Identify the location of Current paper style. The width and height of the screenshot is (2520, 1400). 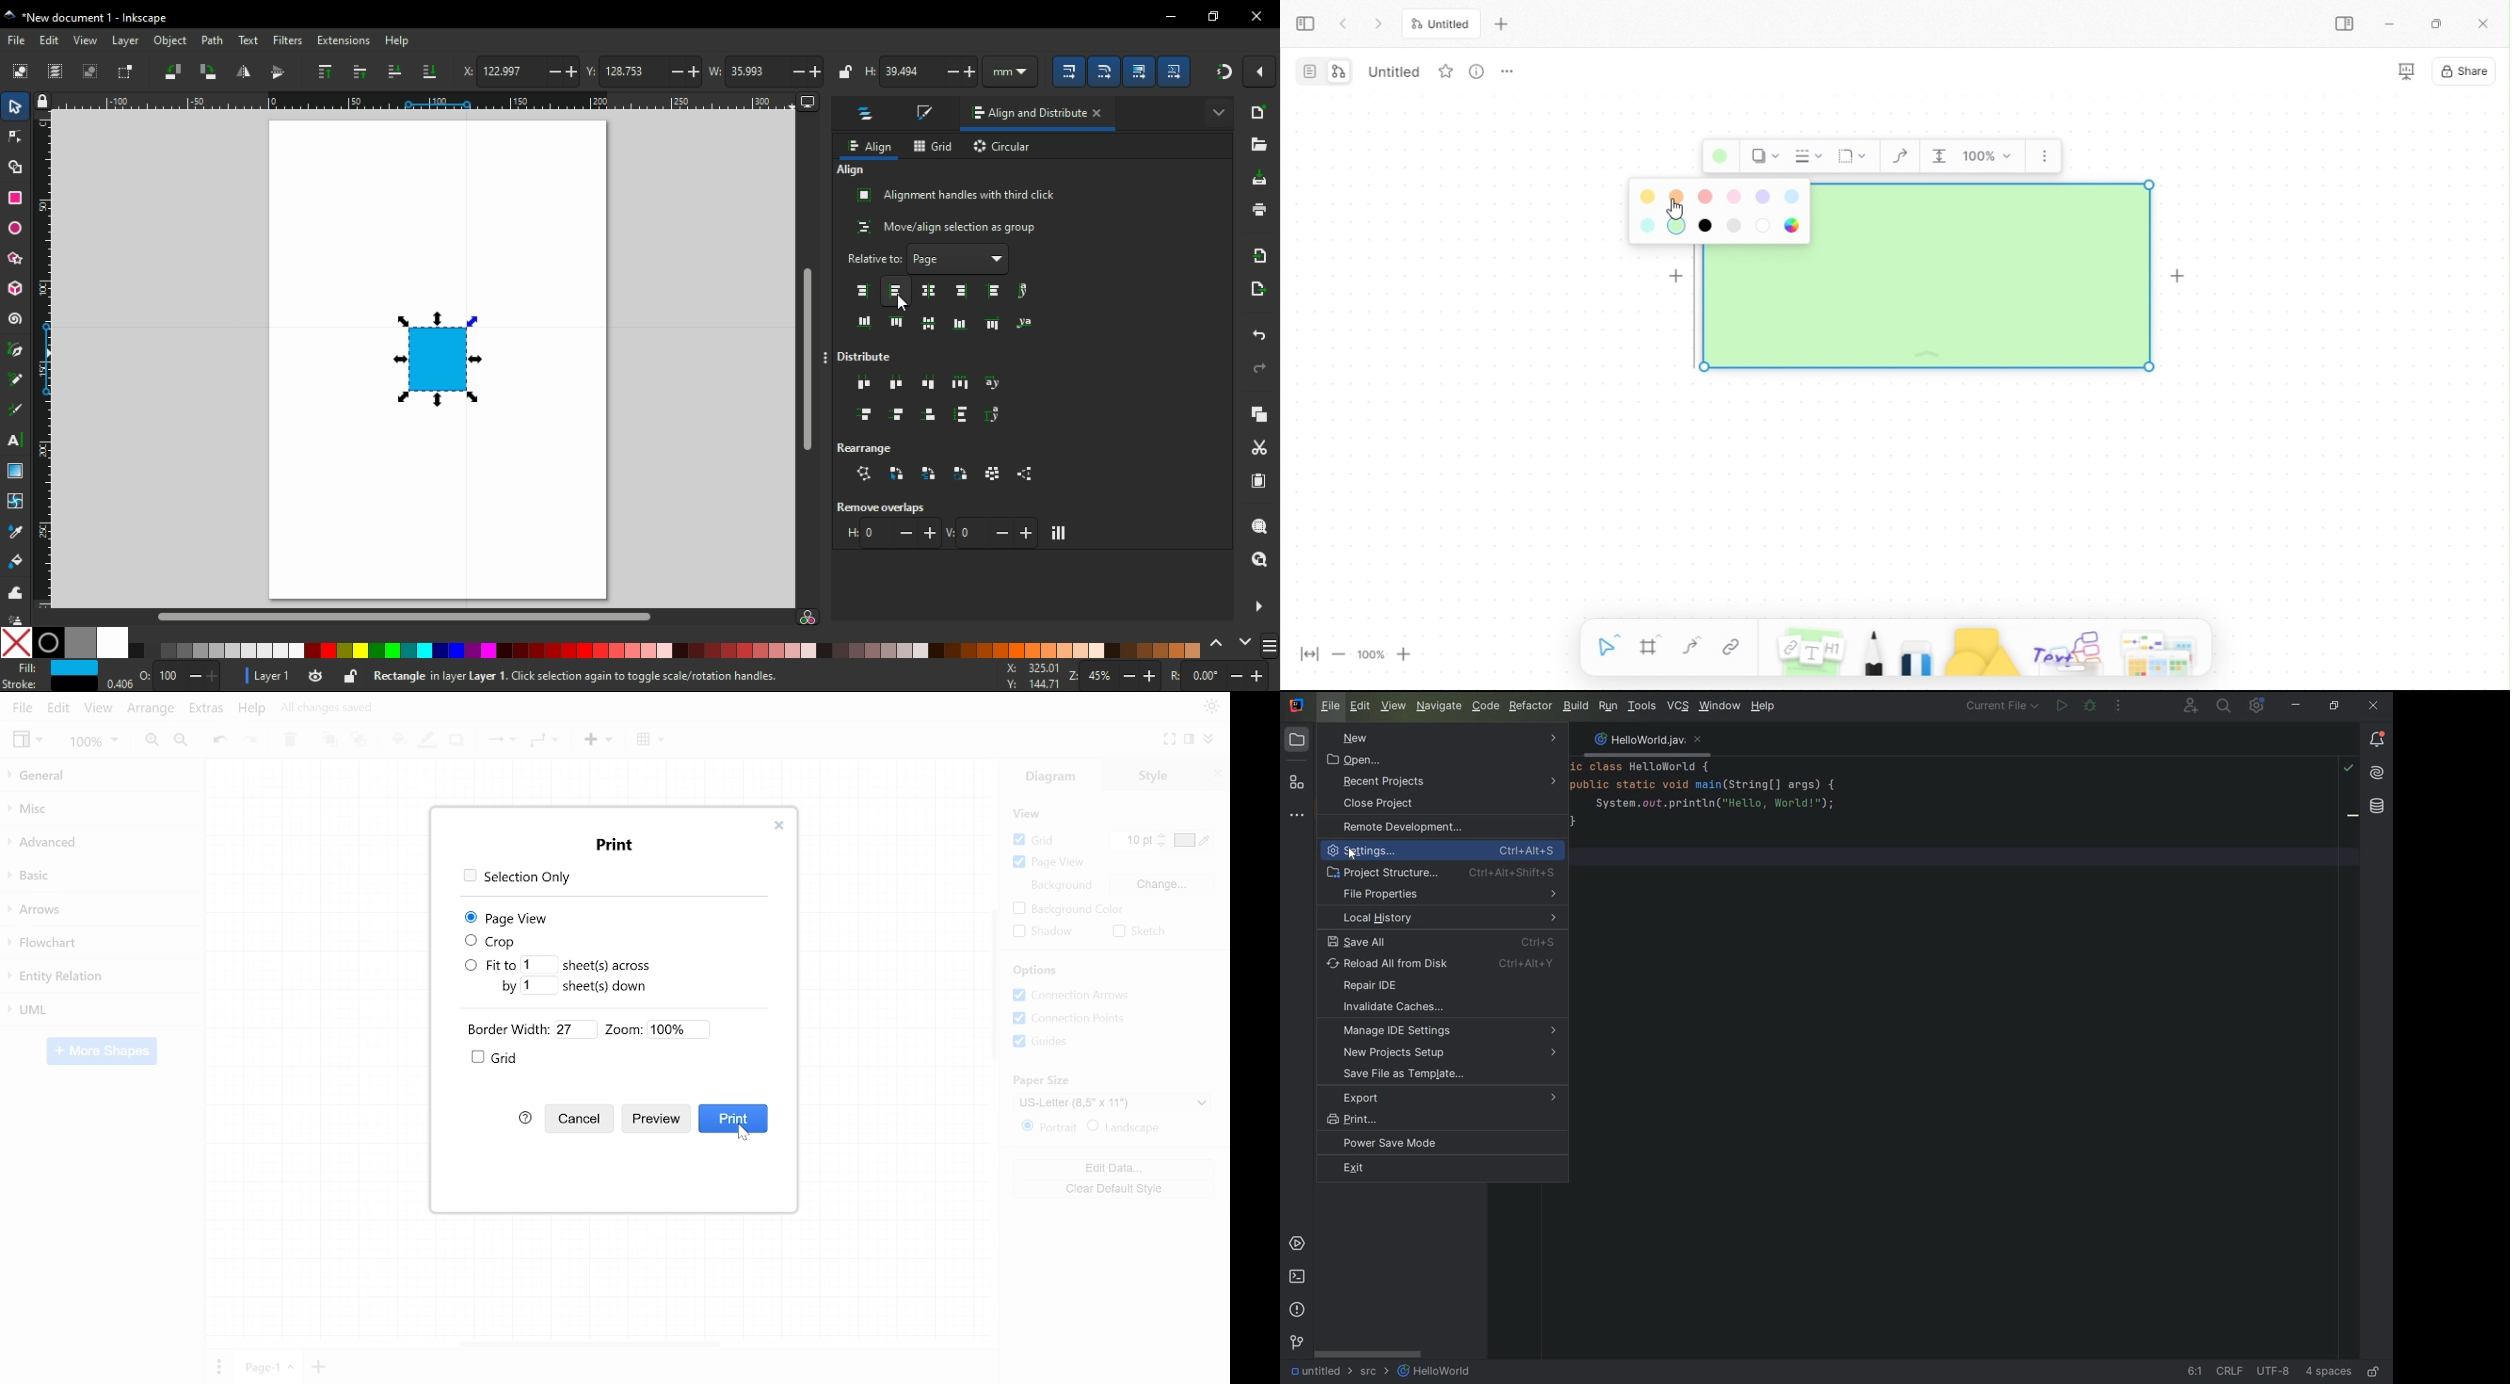
(1109, 1102).